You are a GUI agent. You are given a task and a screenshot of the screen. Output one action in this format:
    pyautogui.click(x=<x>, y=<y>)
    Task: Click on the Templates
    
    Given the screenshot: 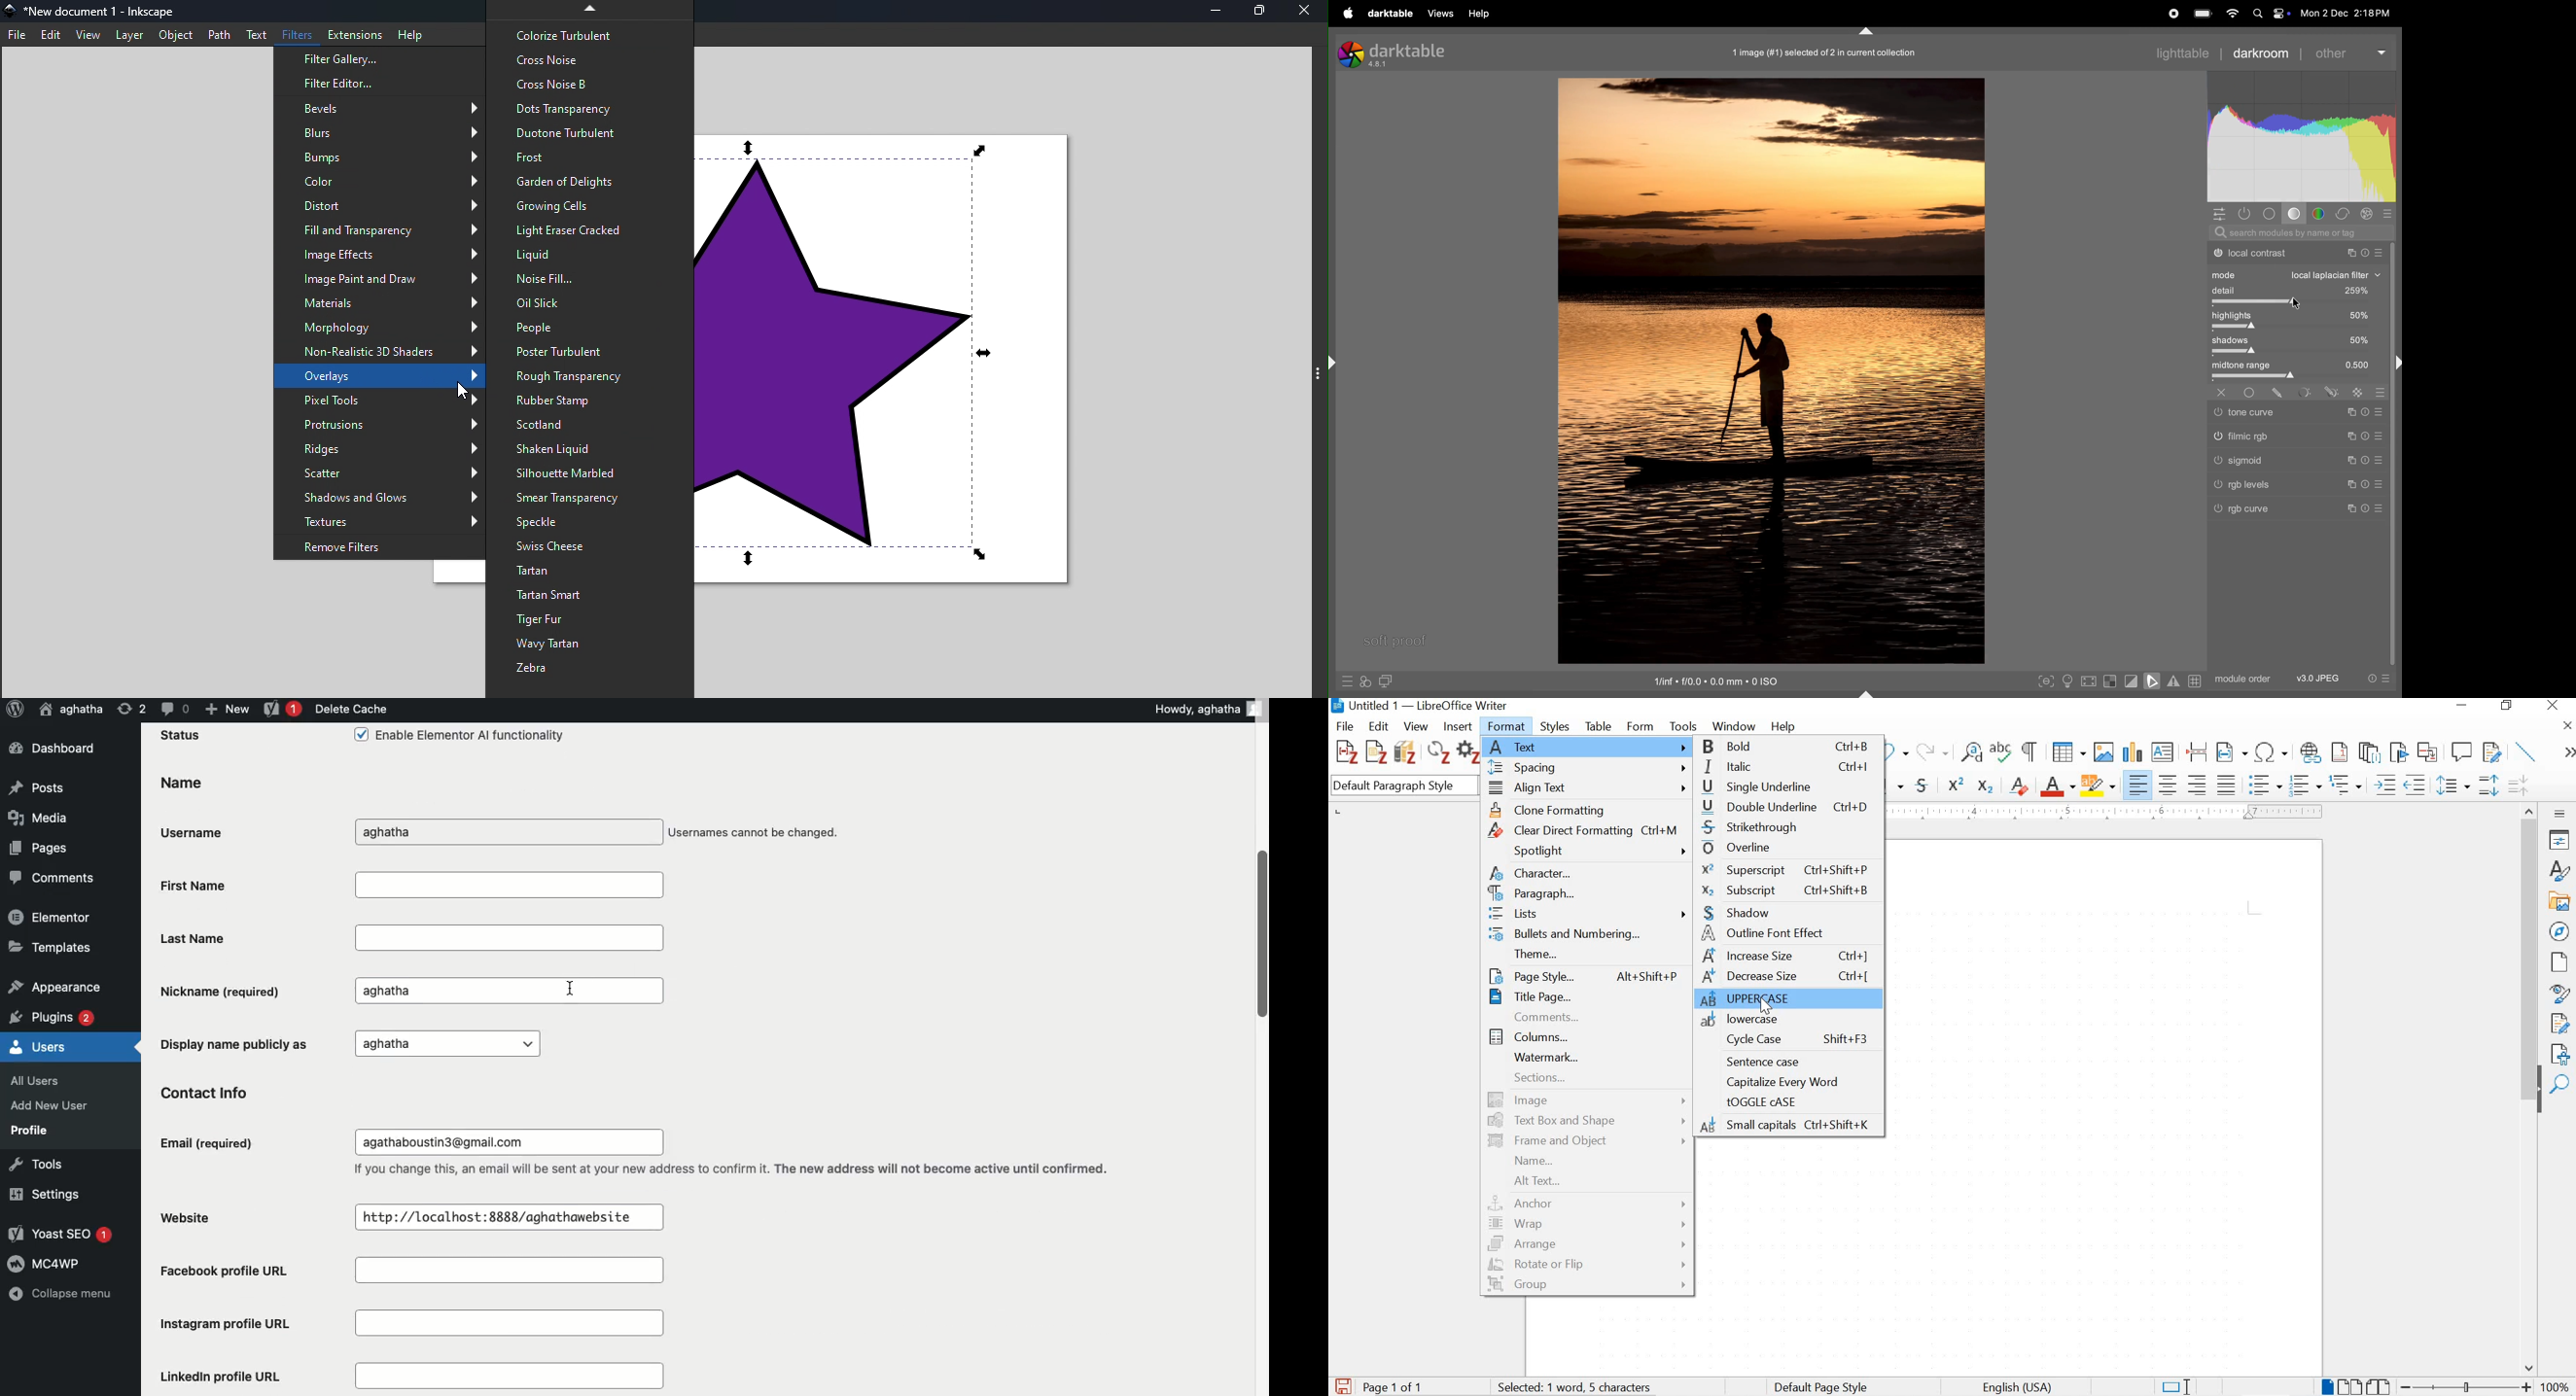 What is the action you would take?
    pyautogui.click(x=51, y=946)
    